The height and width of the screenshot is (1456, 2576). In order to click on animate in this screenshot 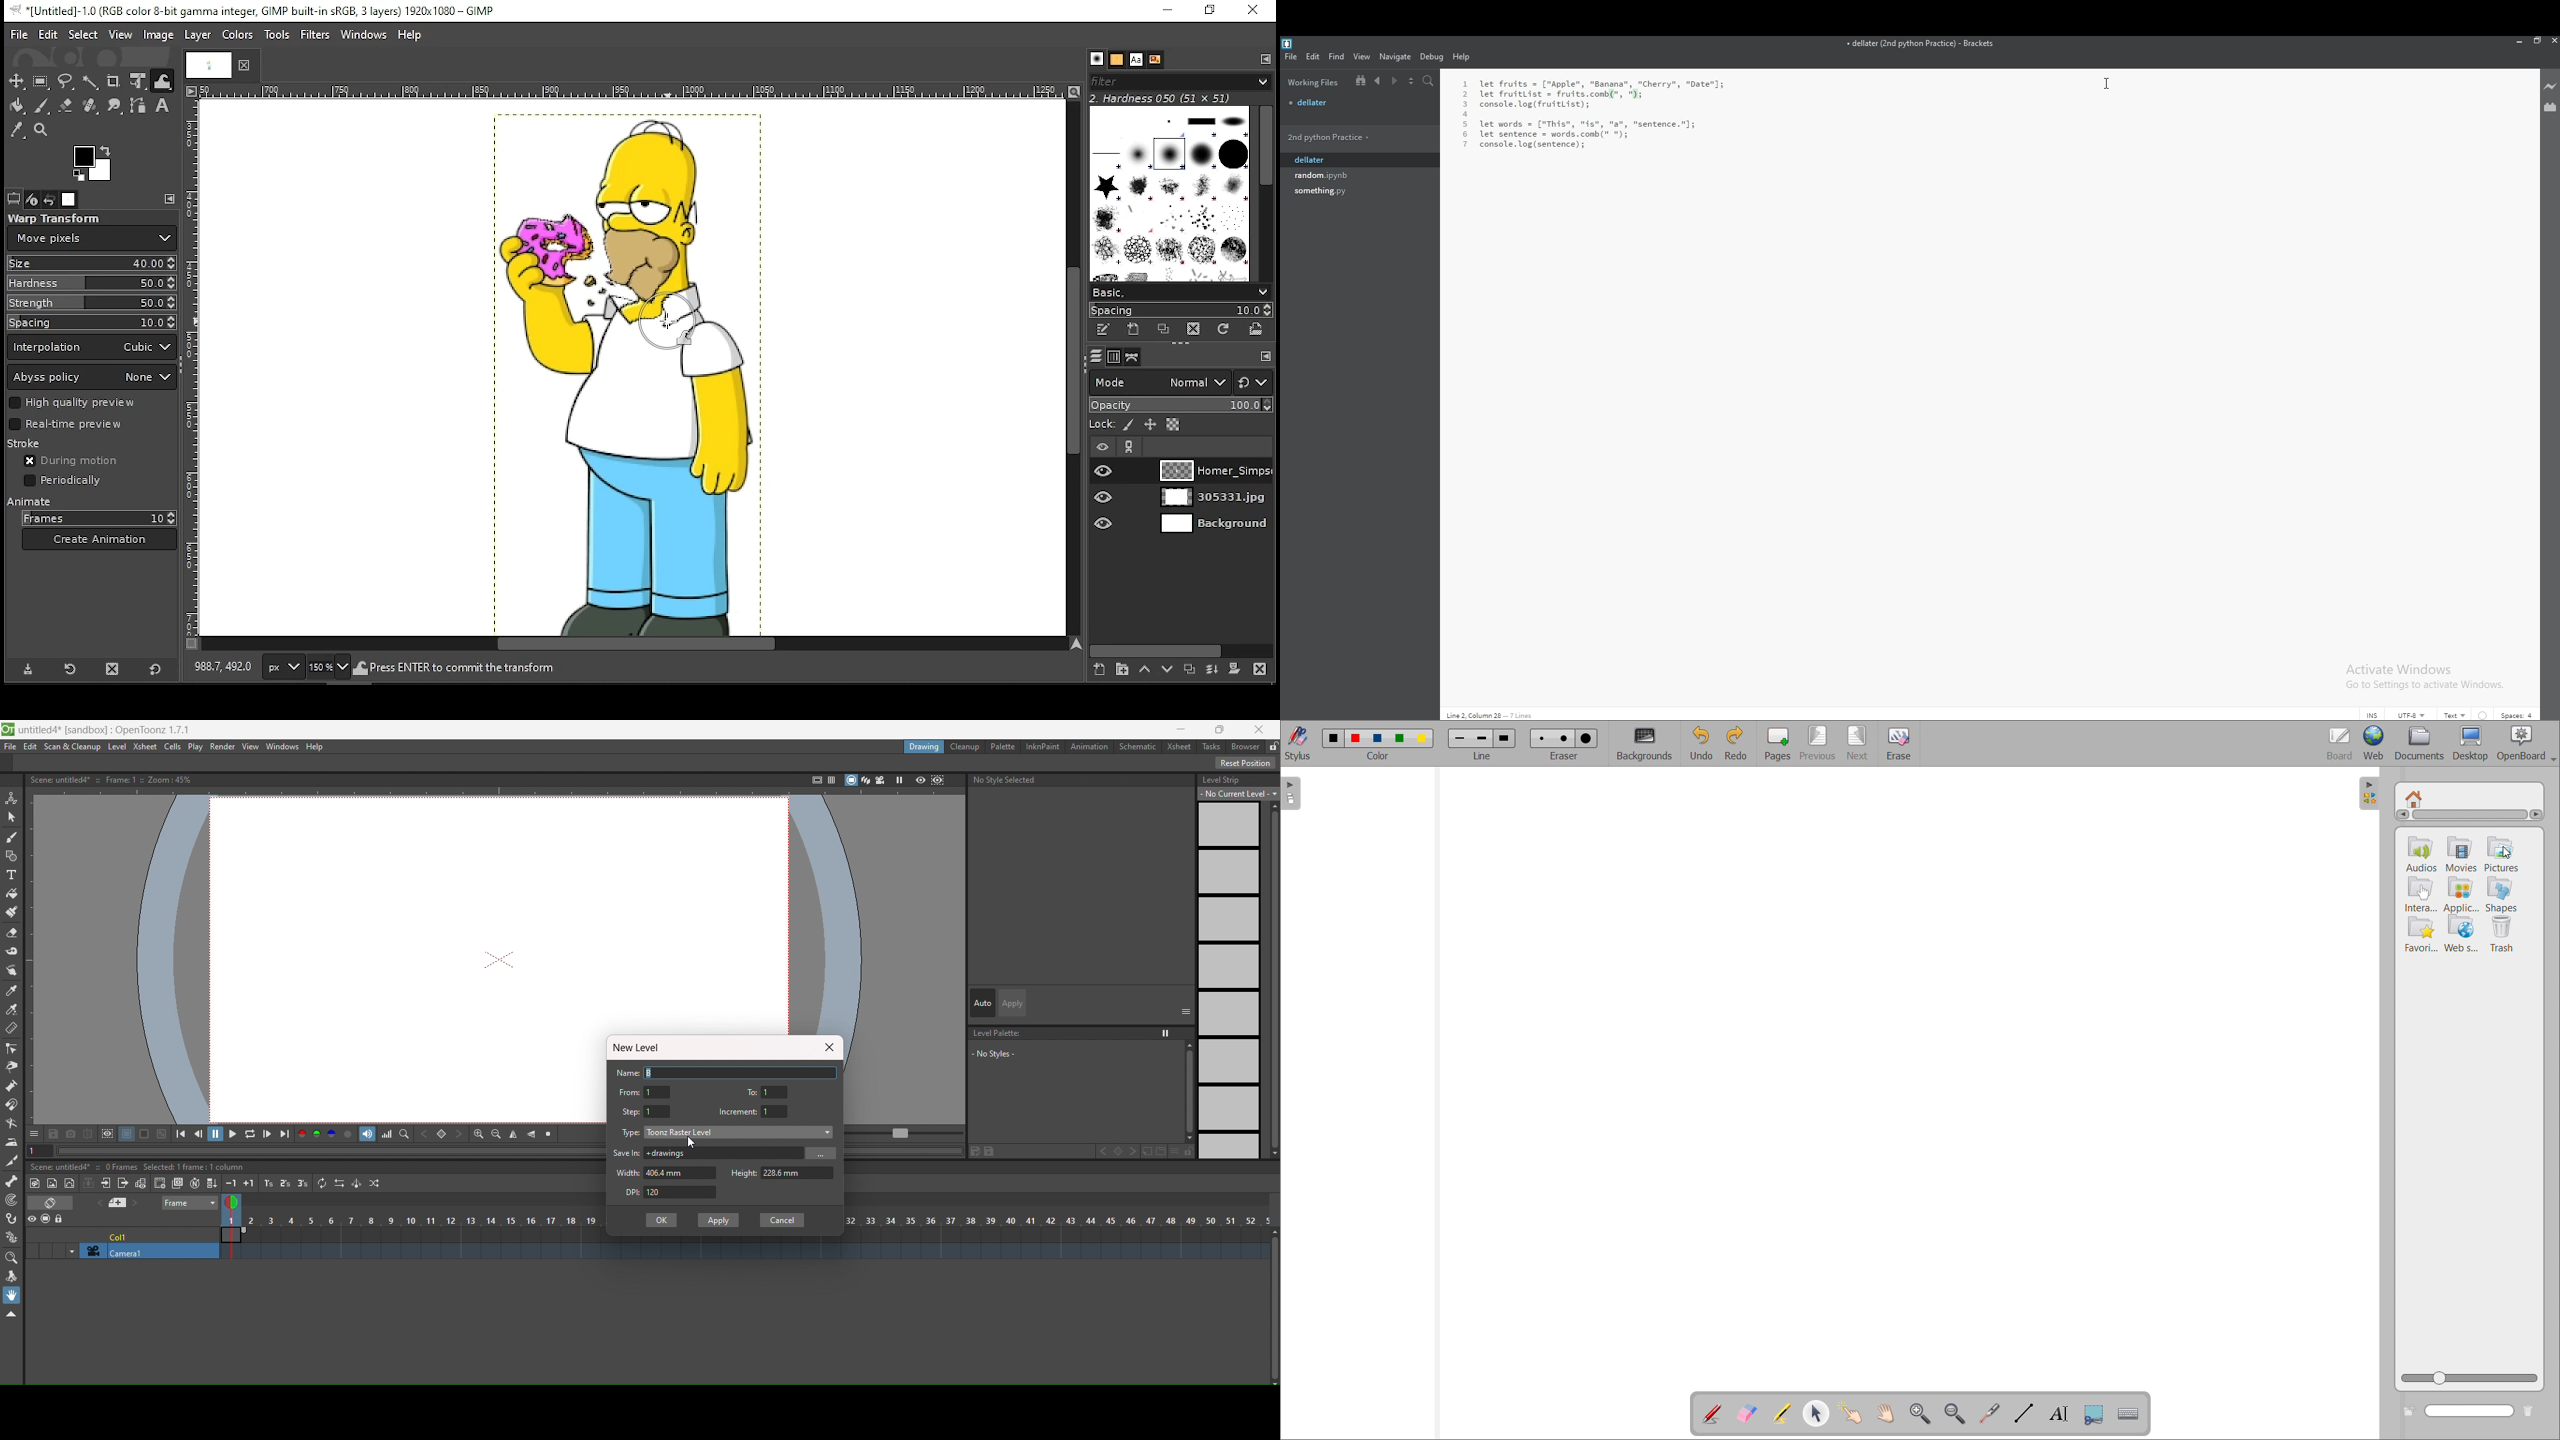, I will do `click(31, 504)`.